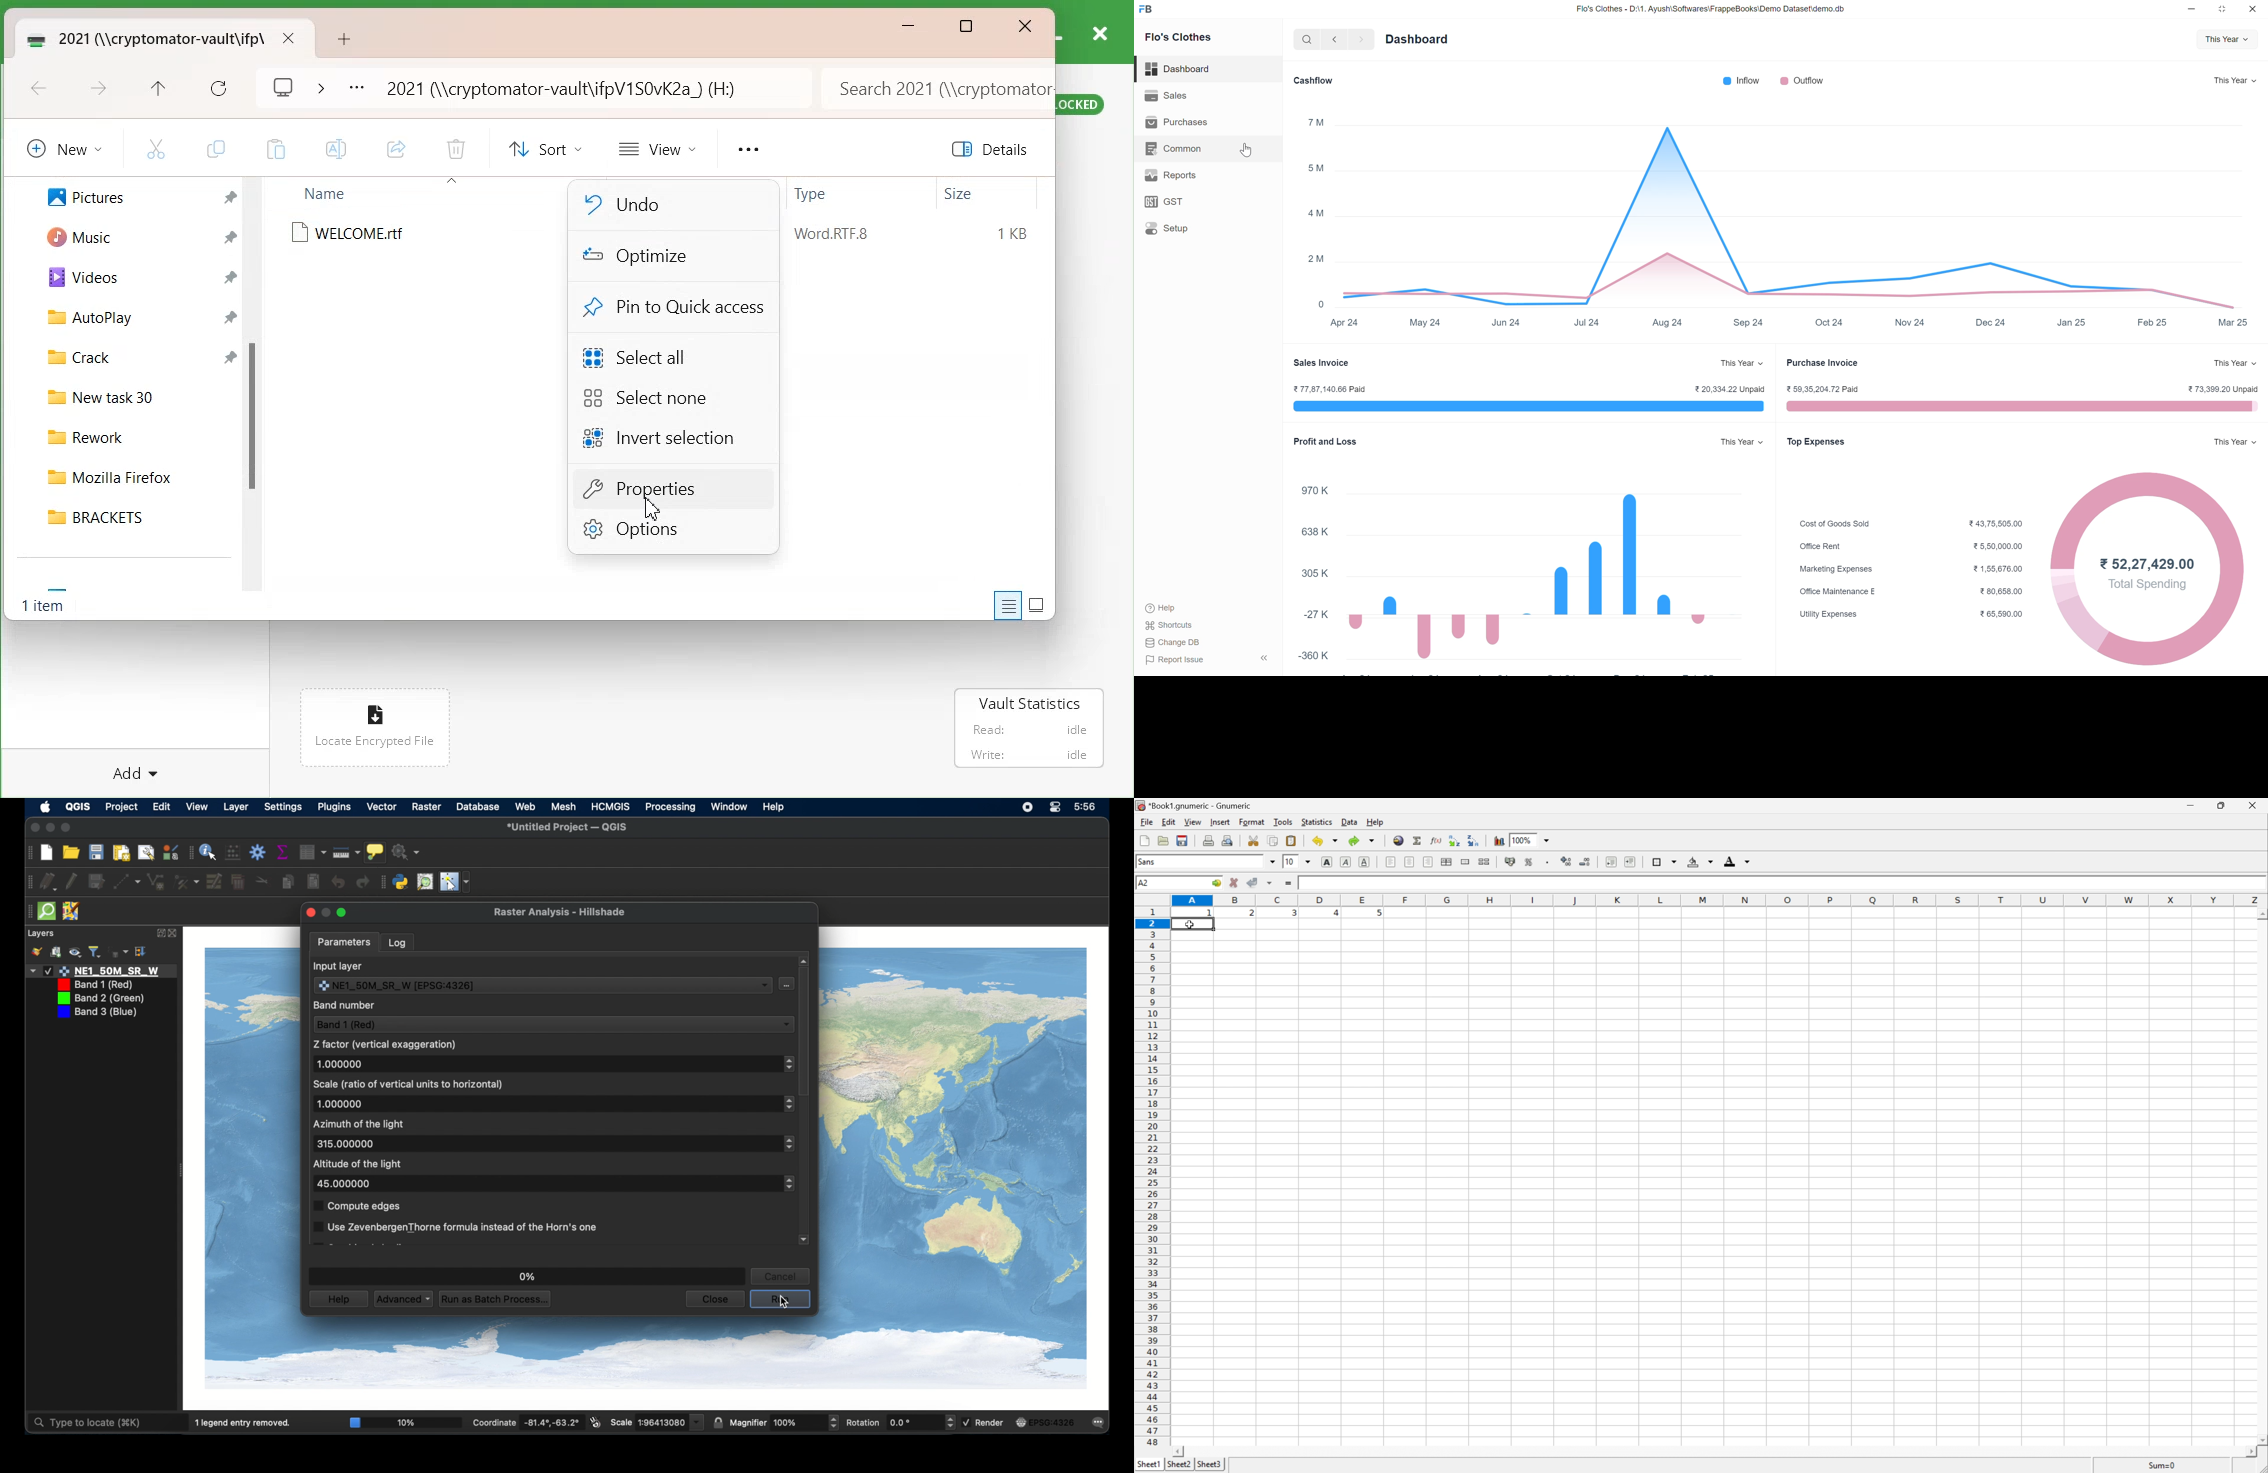  What do you see at coordinates (1251, 822) in the screenshot?
I see `format` at bounding box center [1251, 822].